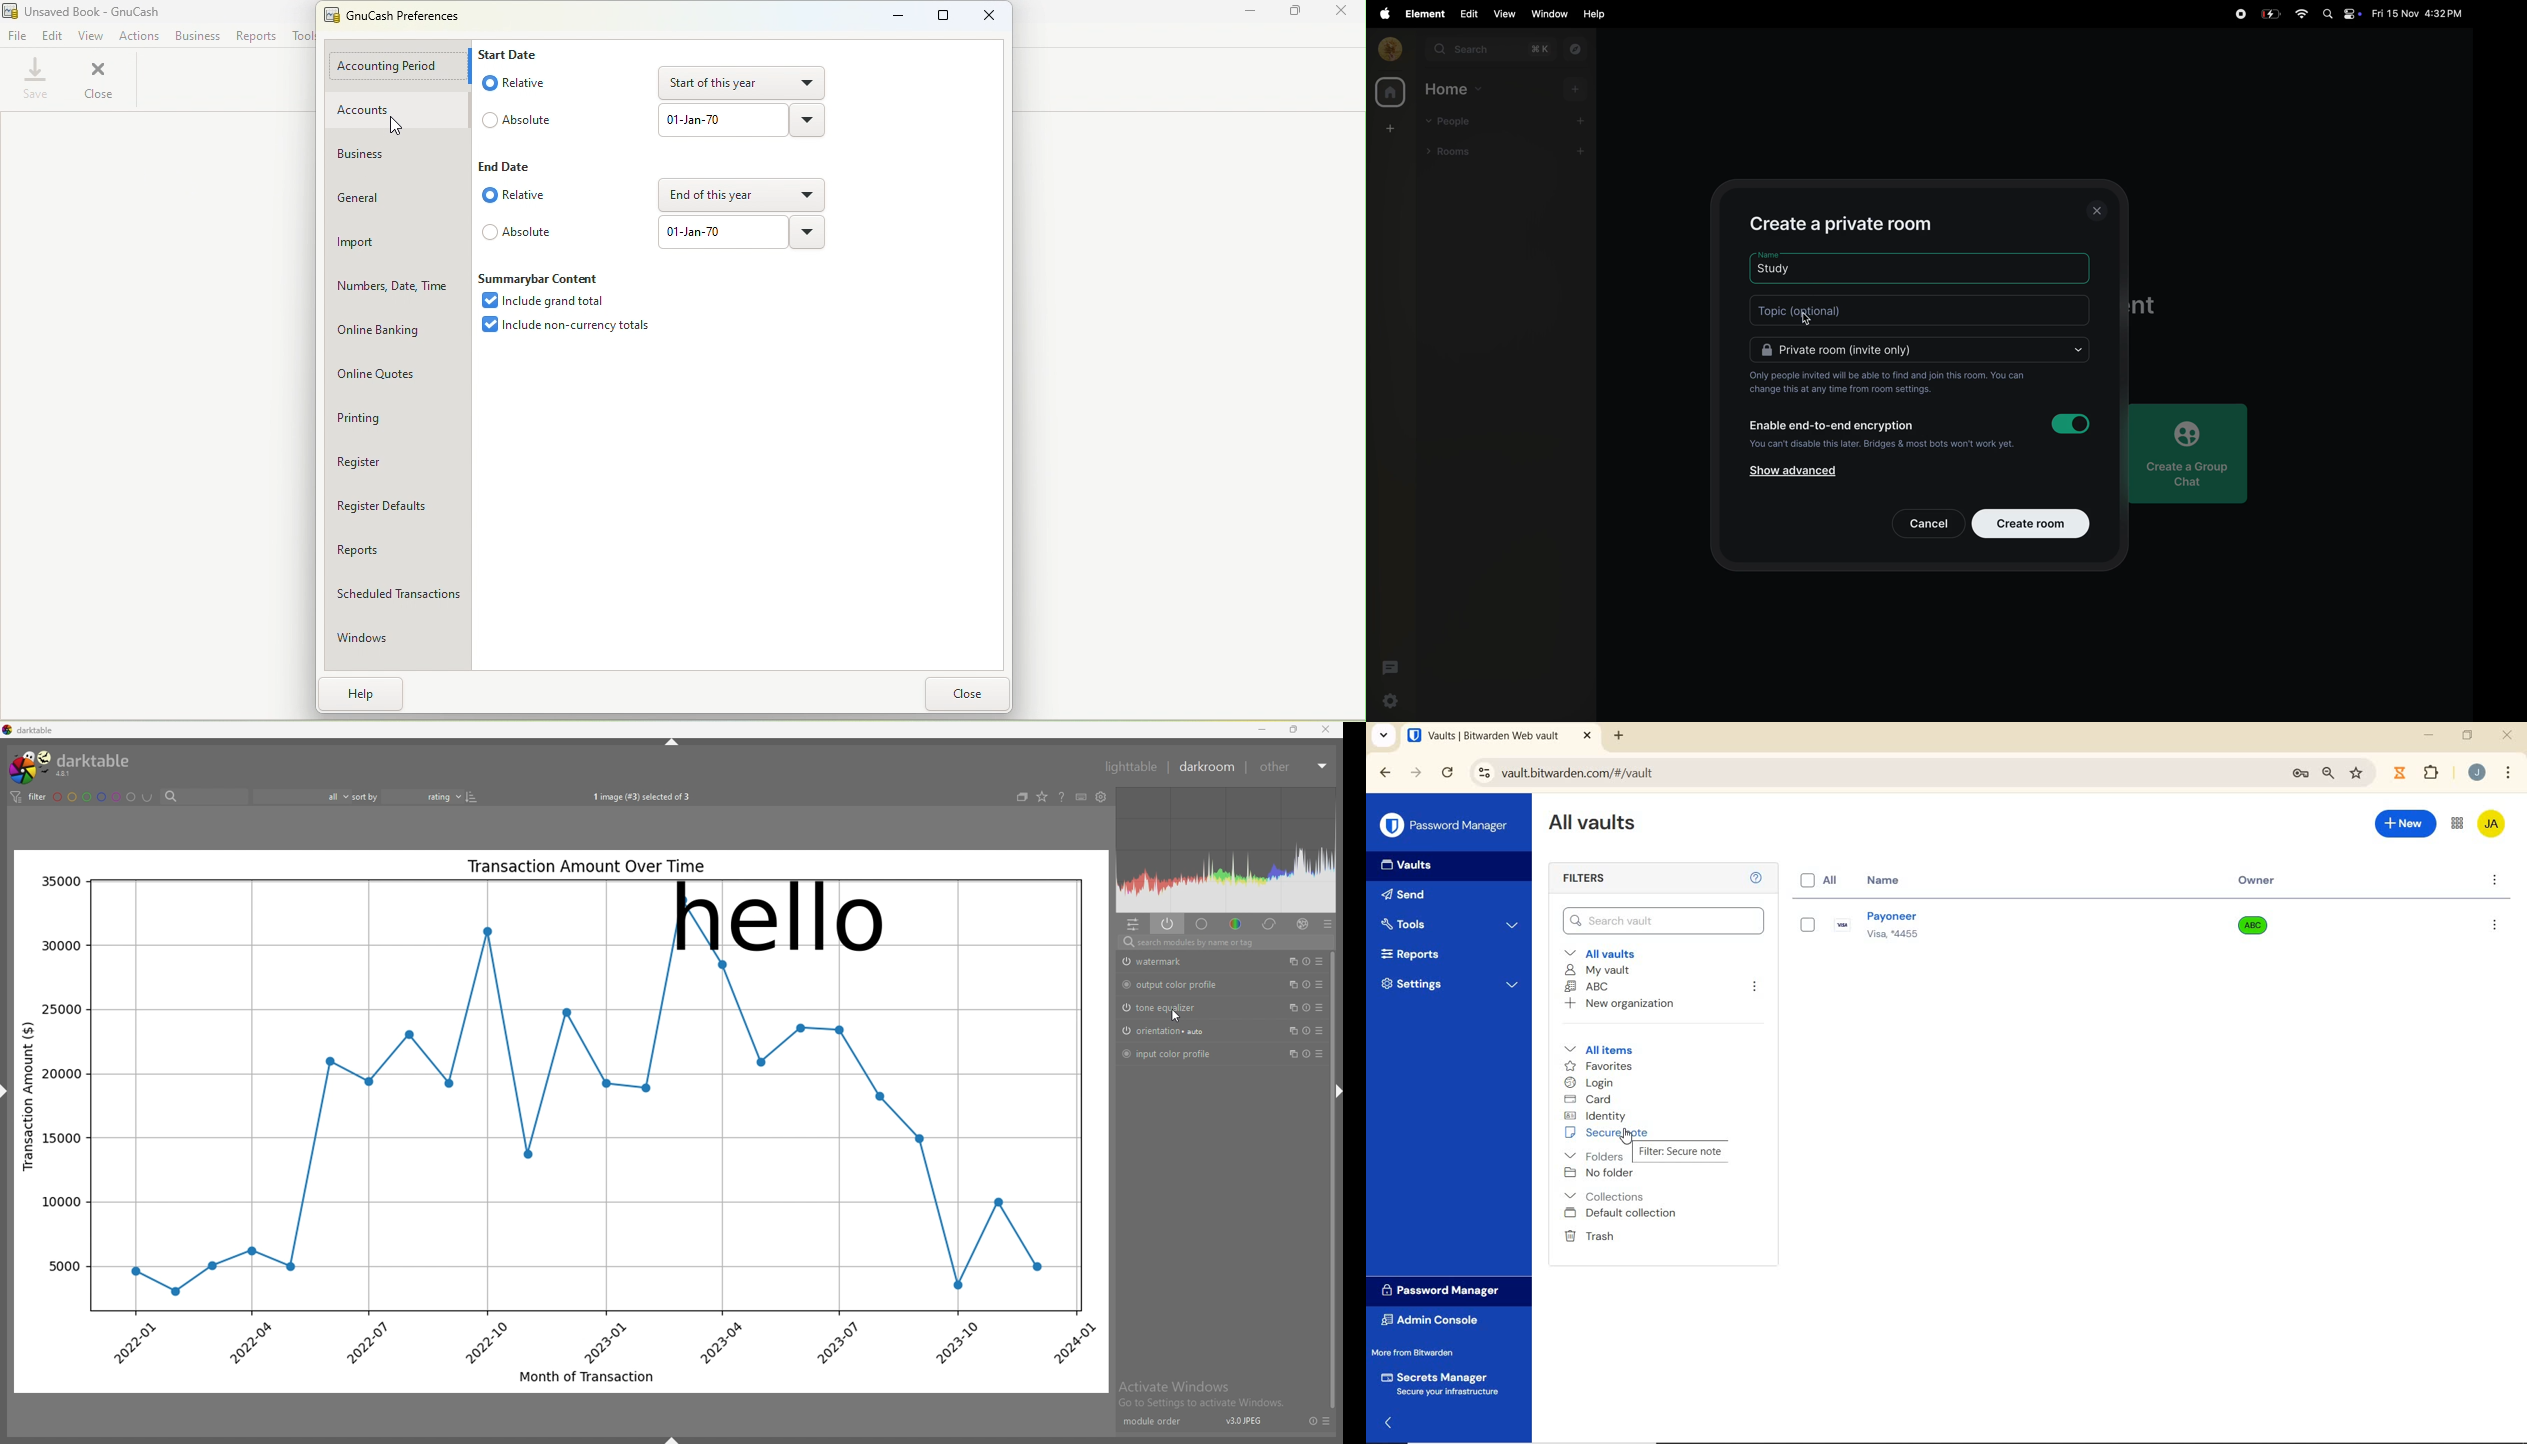  What do you see at coordinates (1584, 153) in the screenshot?
I see `add rooms` at bounding box center [1584, 153].